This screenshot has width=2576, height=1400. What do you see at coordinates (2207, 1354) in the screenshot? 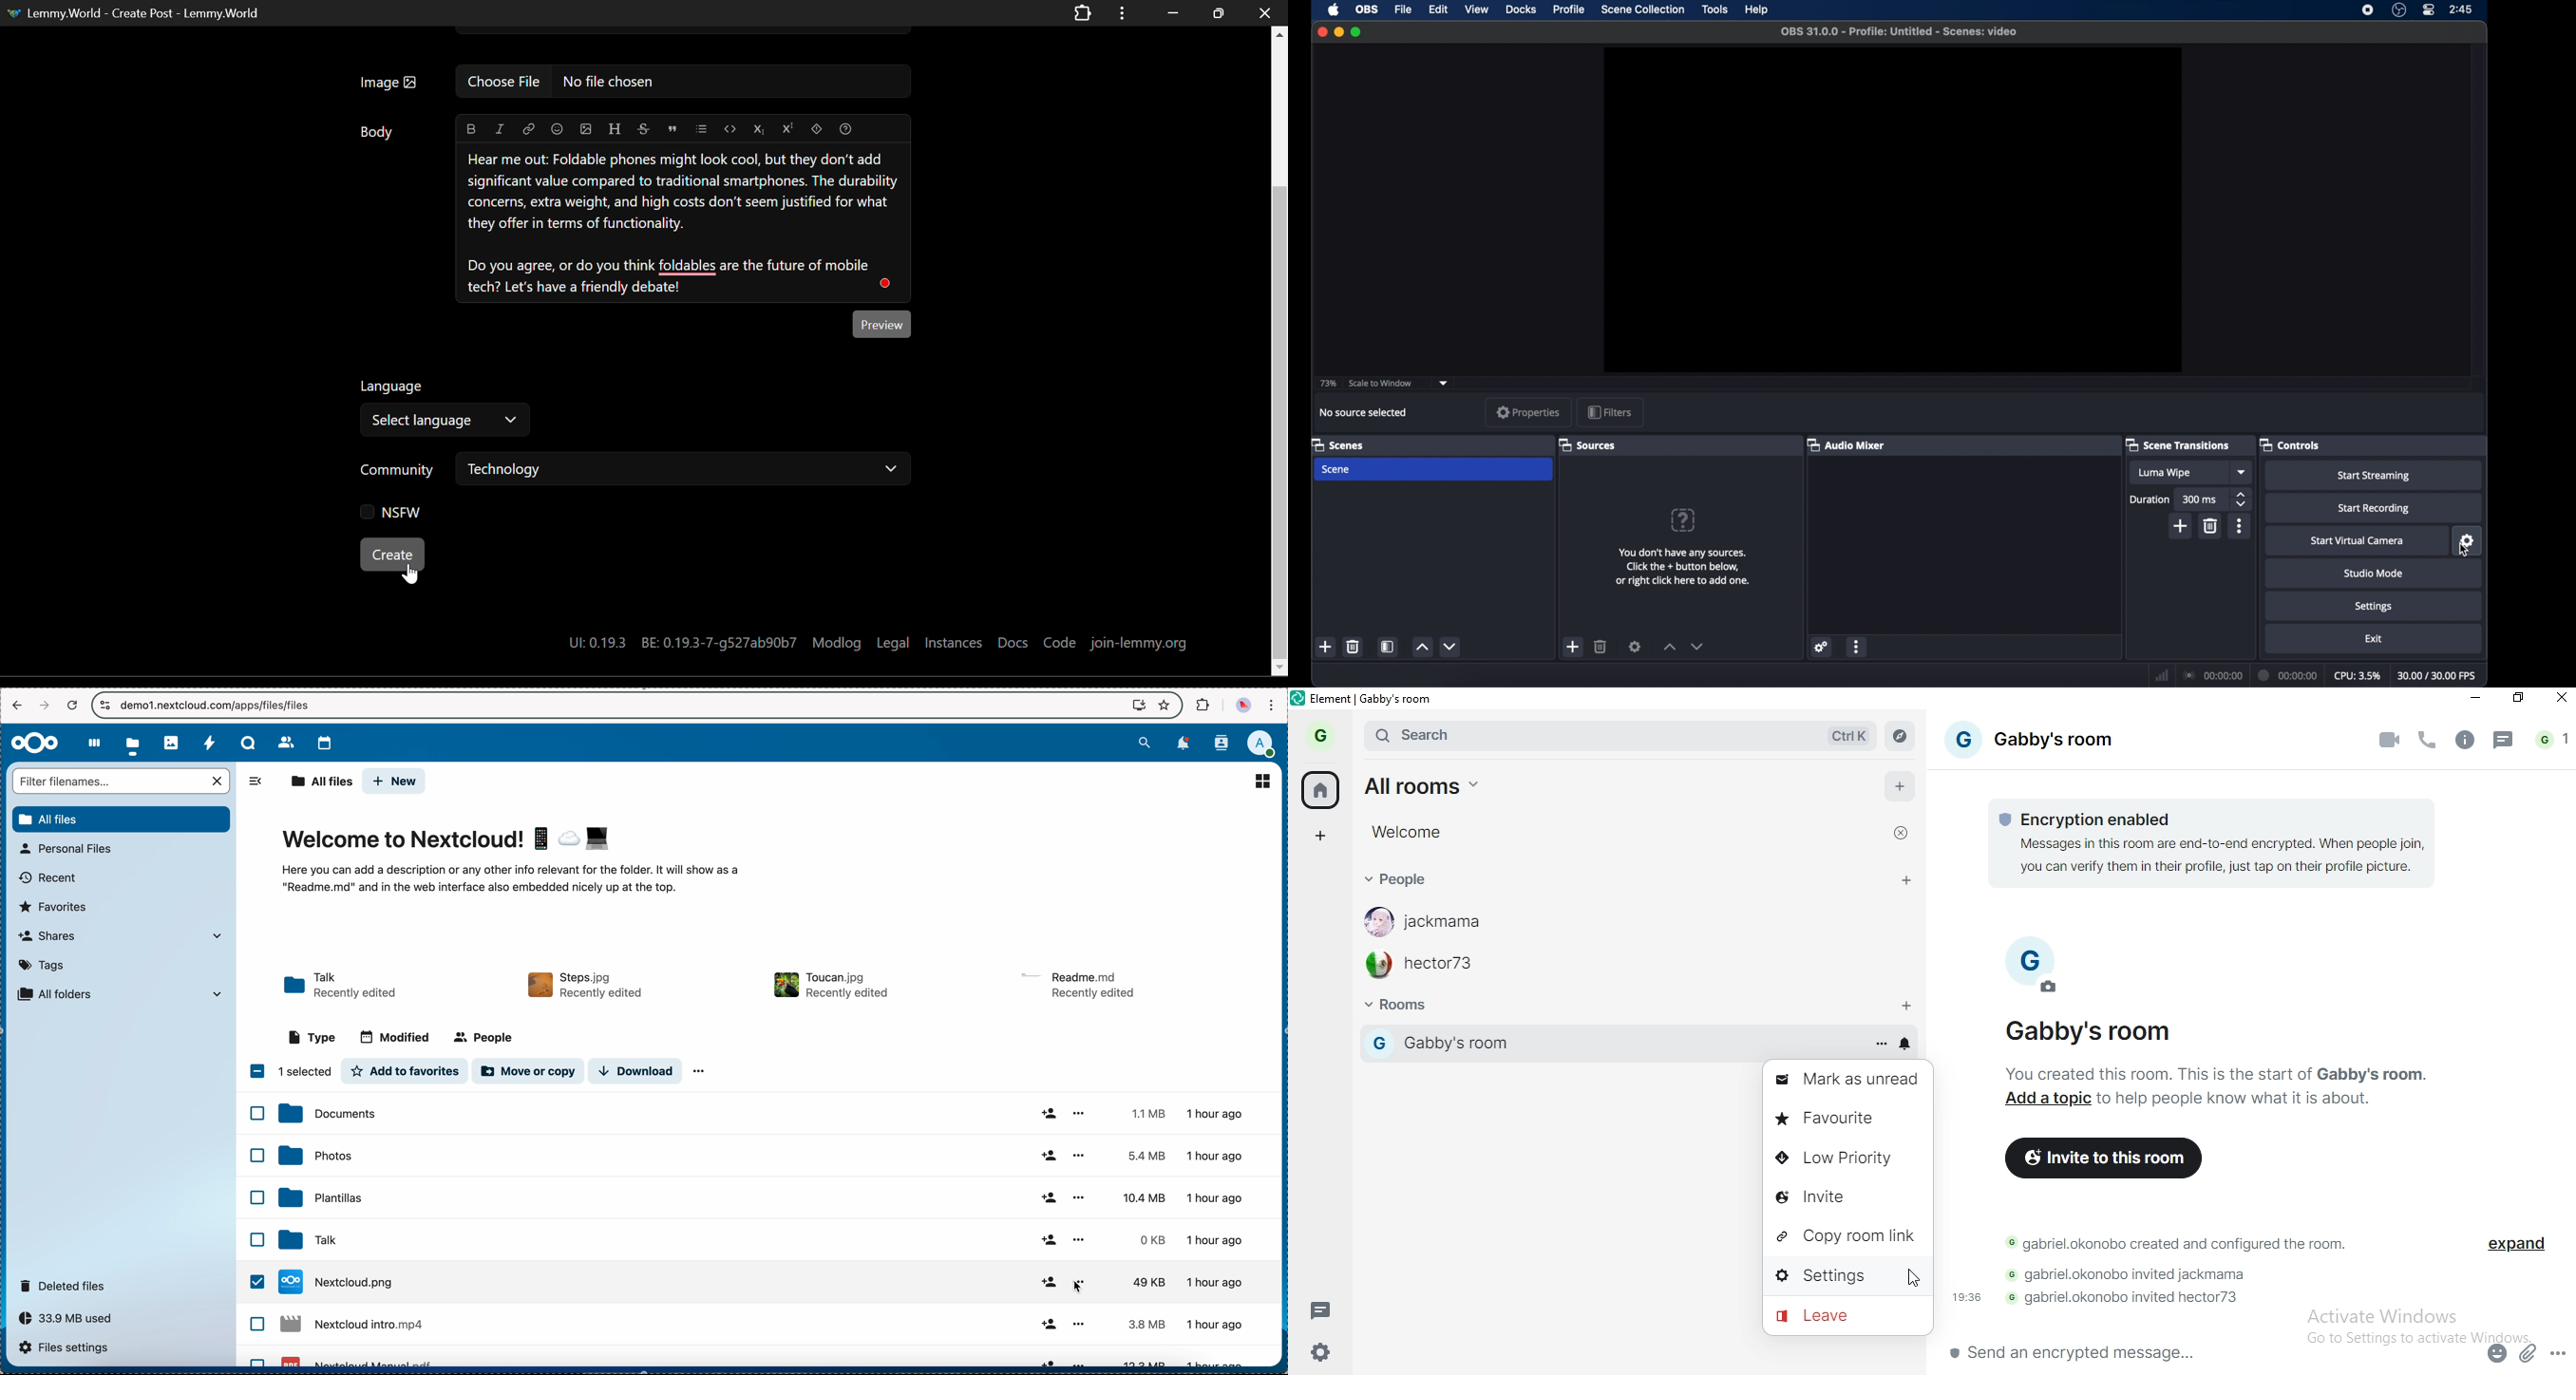
I see `chatbox` at bounding box center [2207, 1354].